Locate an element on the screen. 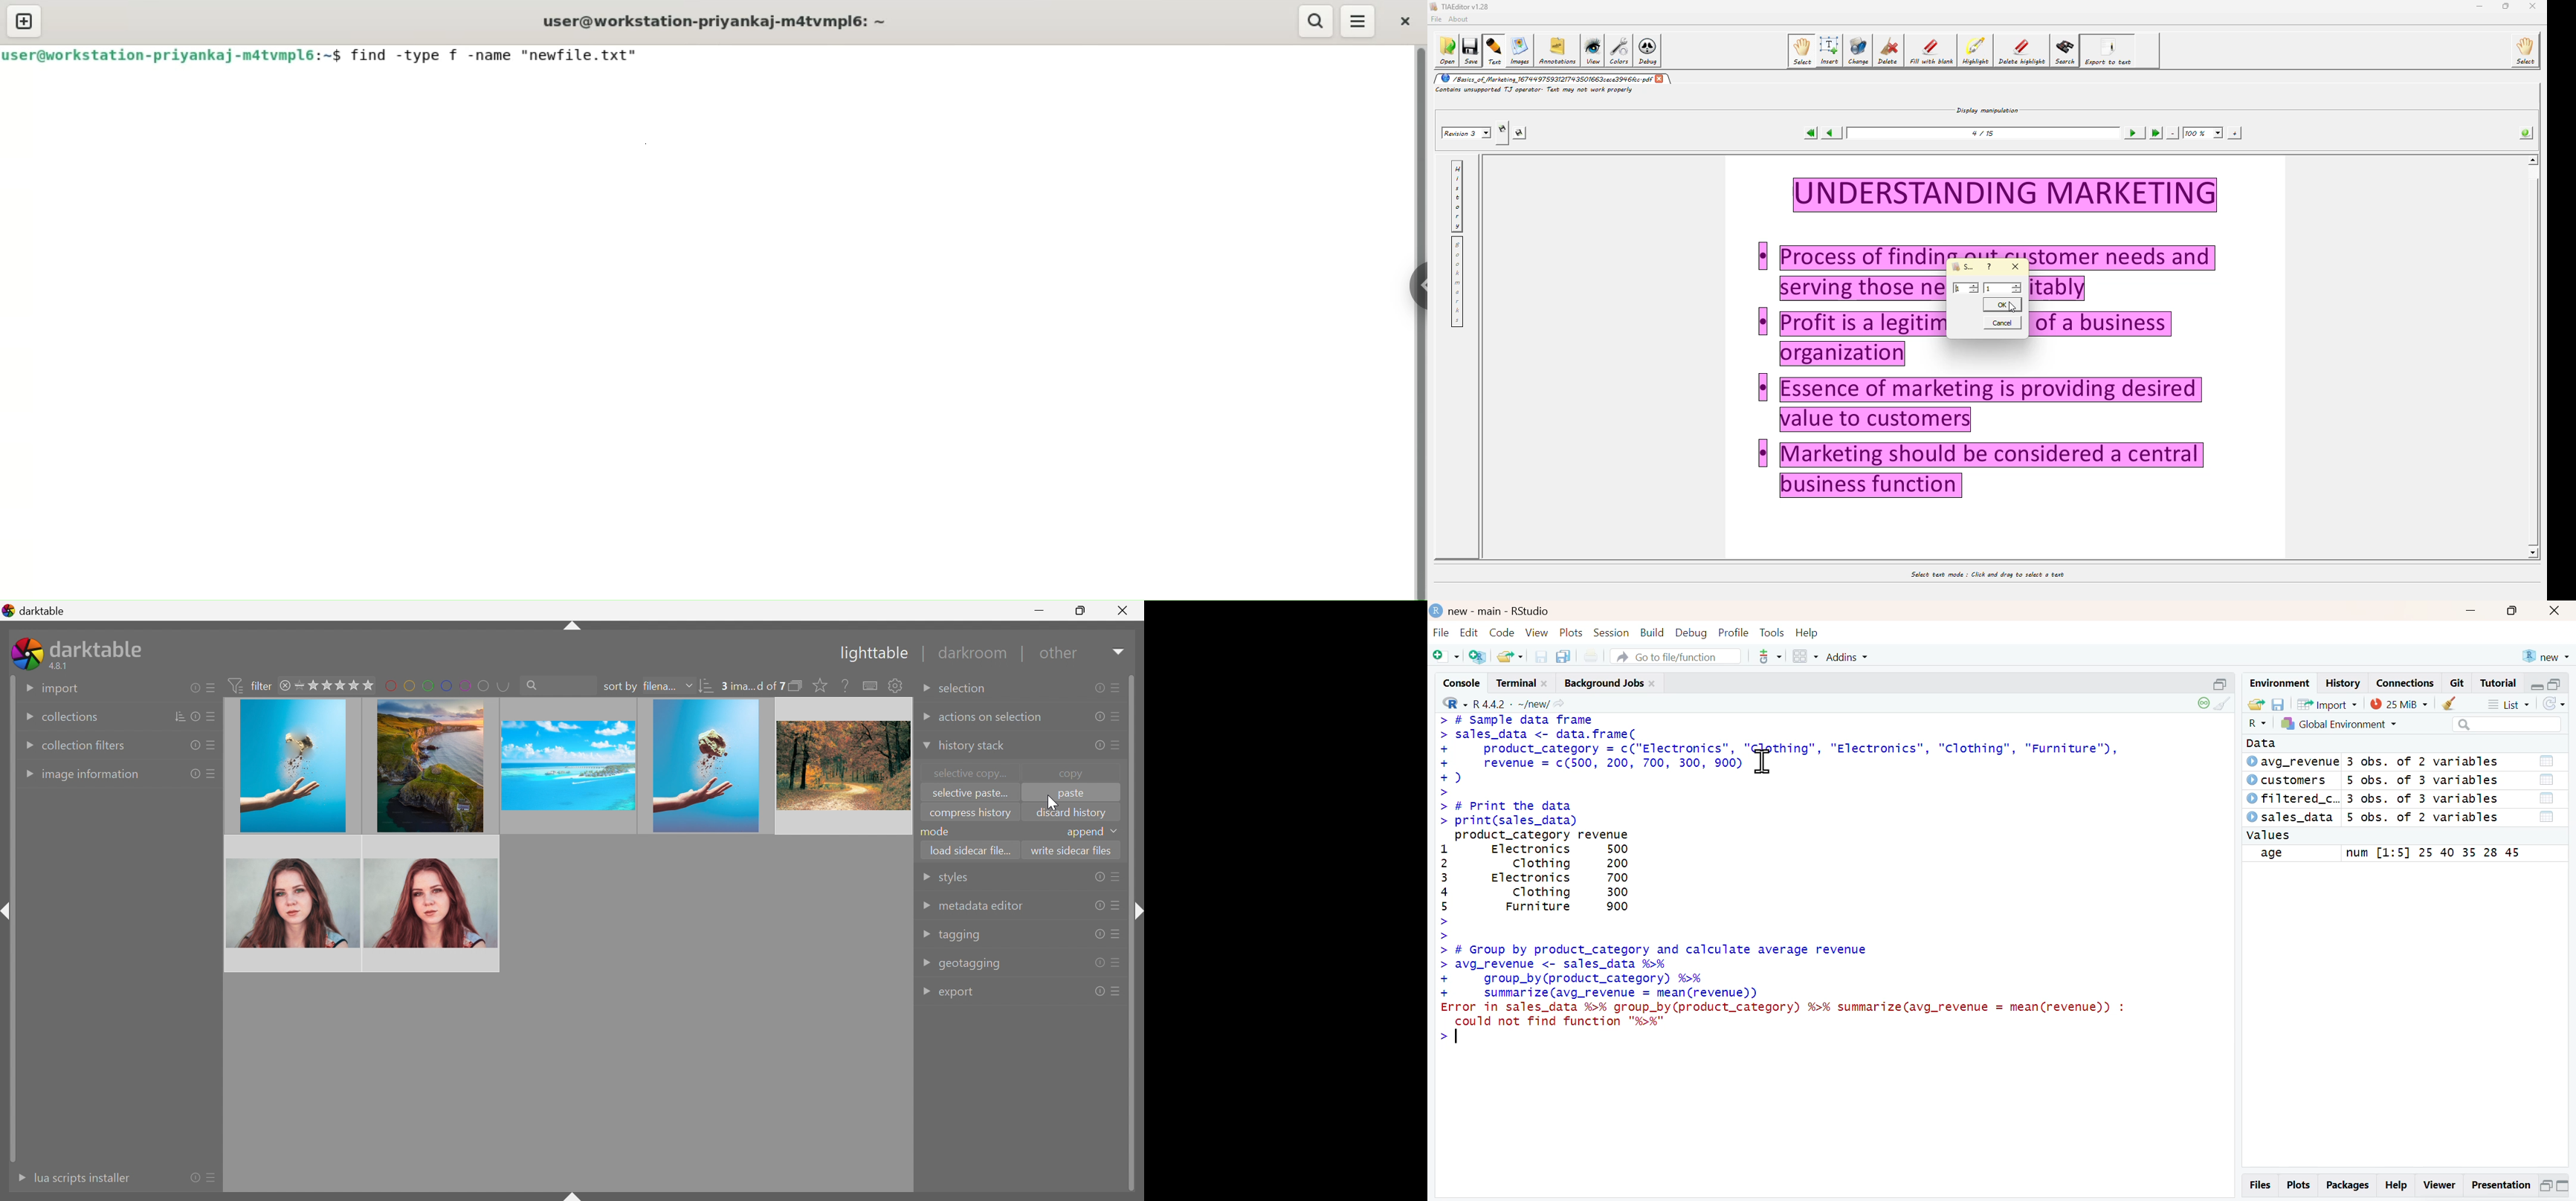  Drop Down is located at coordinates (925, 992).